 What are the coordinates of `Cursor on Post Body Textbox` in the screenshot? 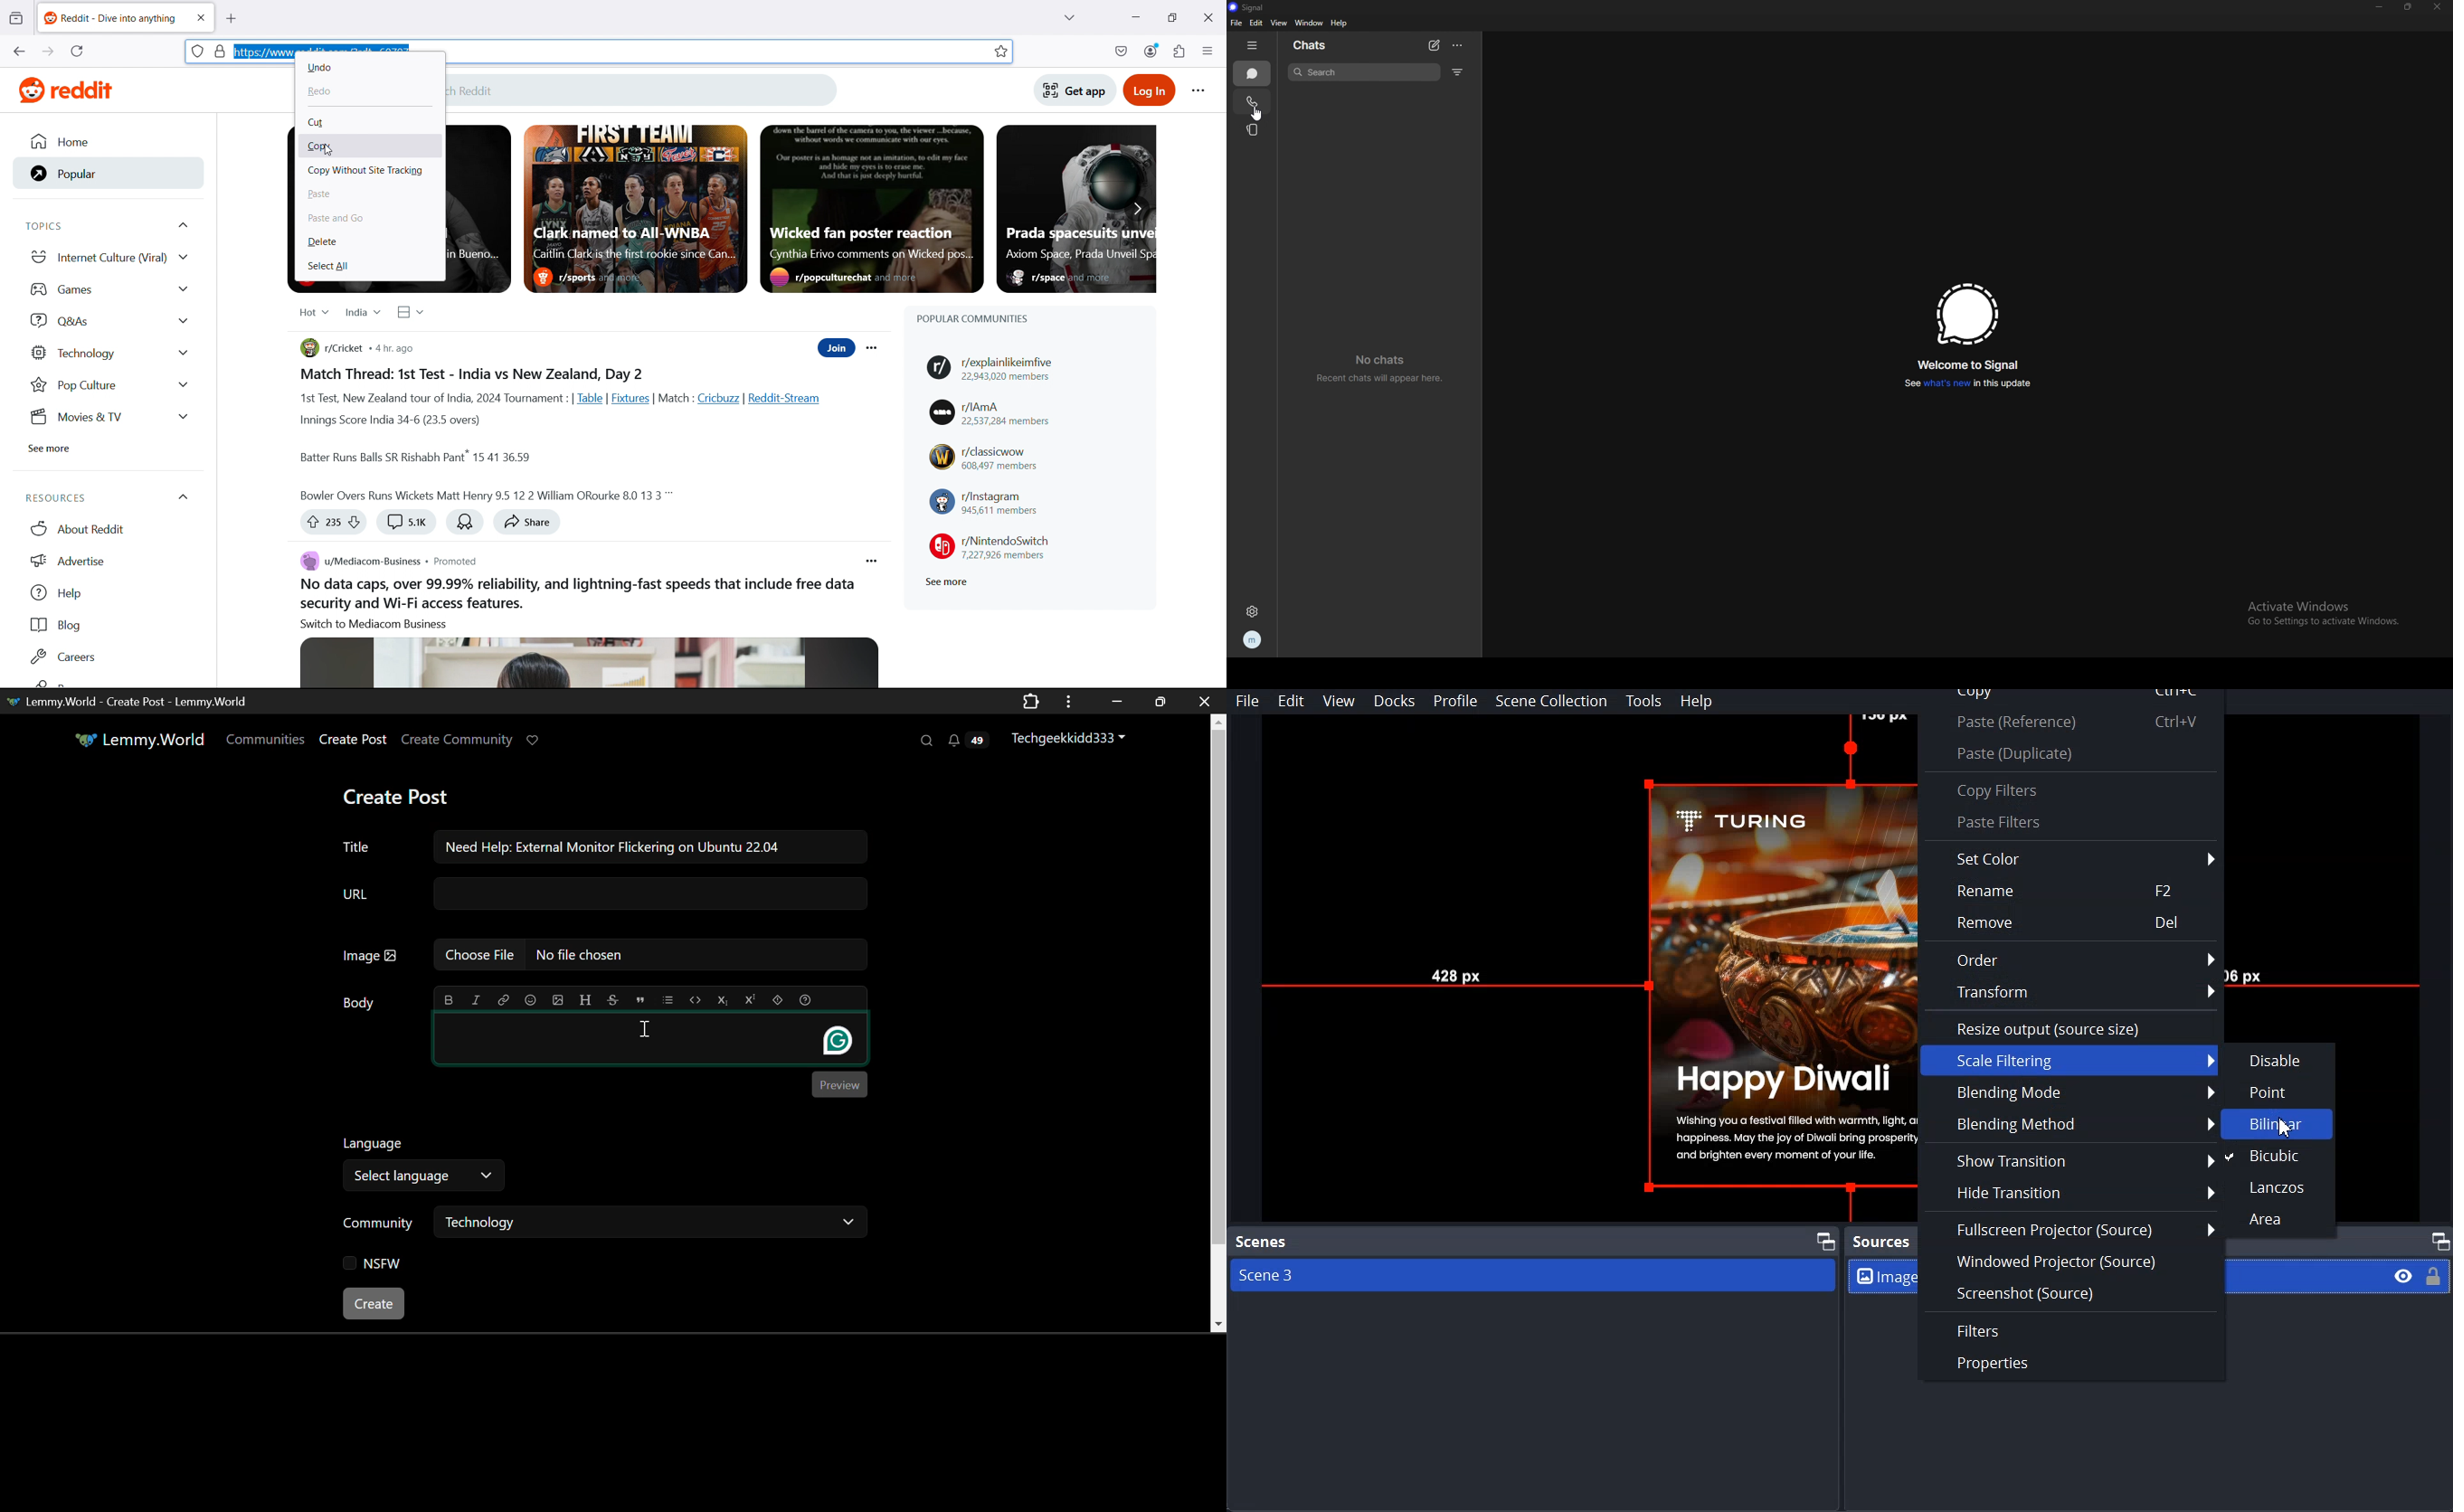 It's located at (646, 1029).